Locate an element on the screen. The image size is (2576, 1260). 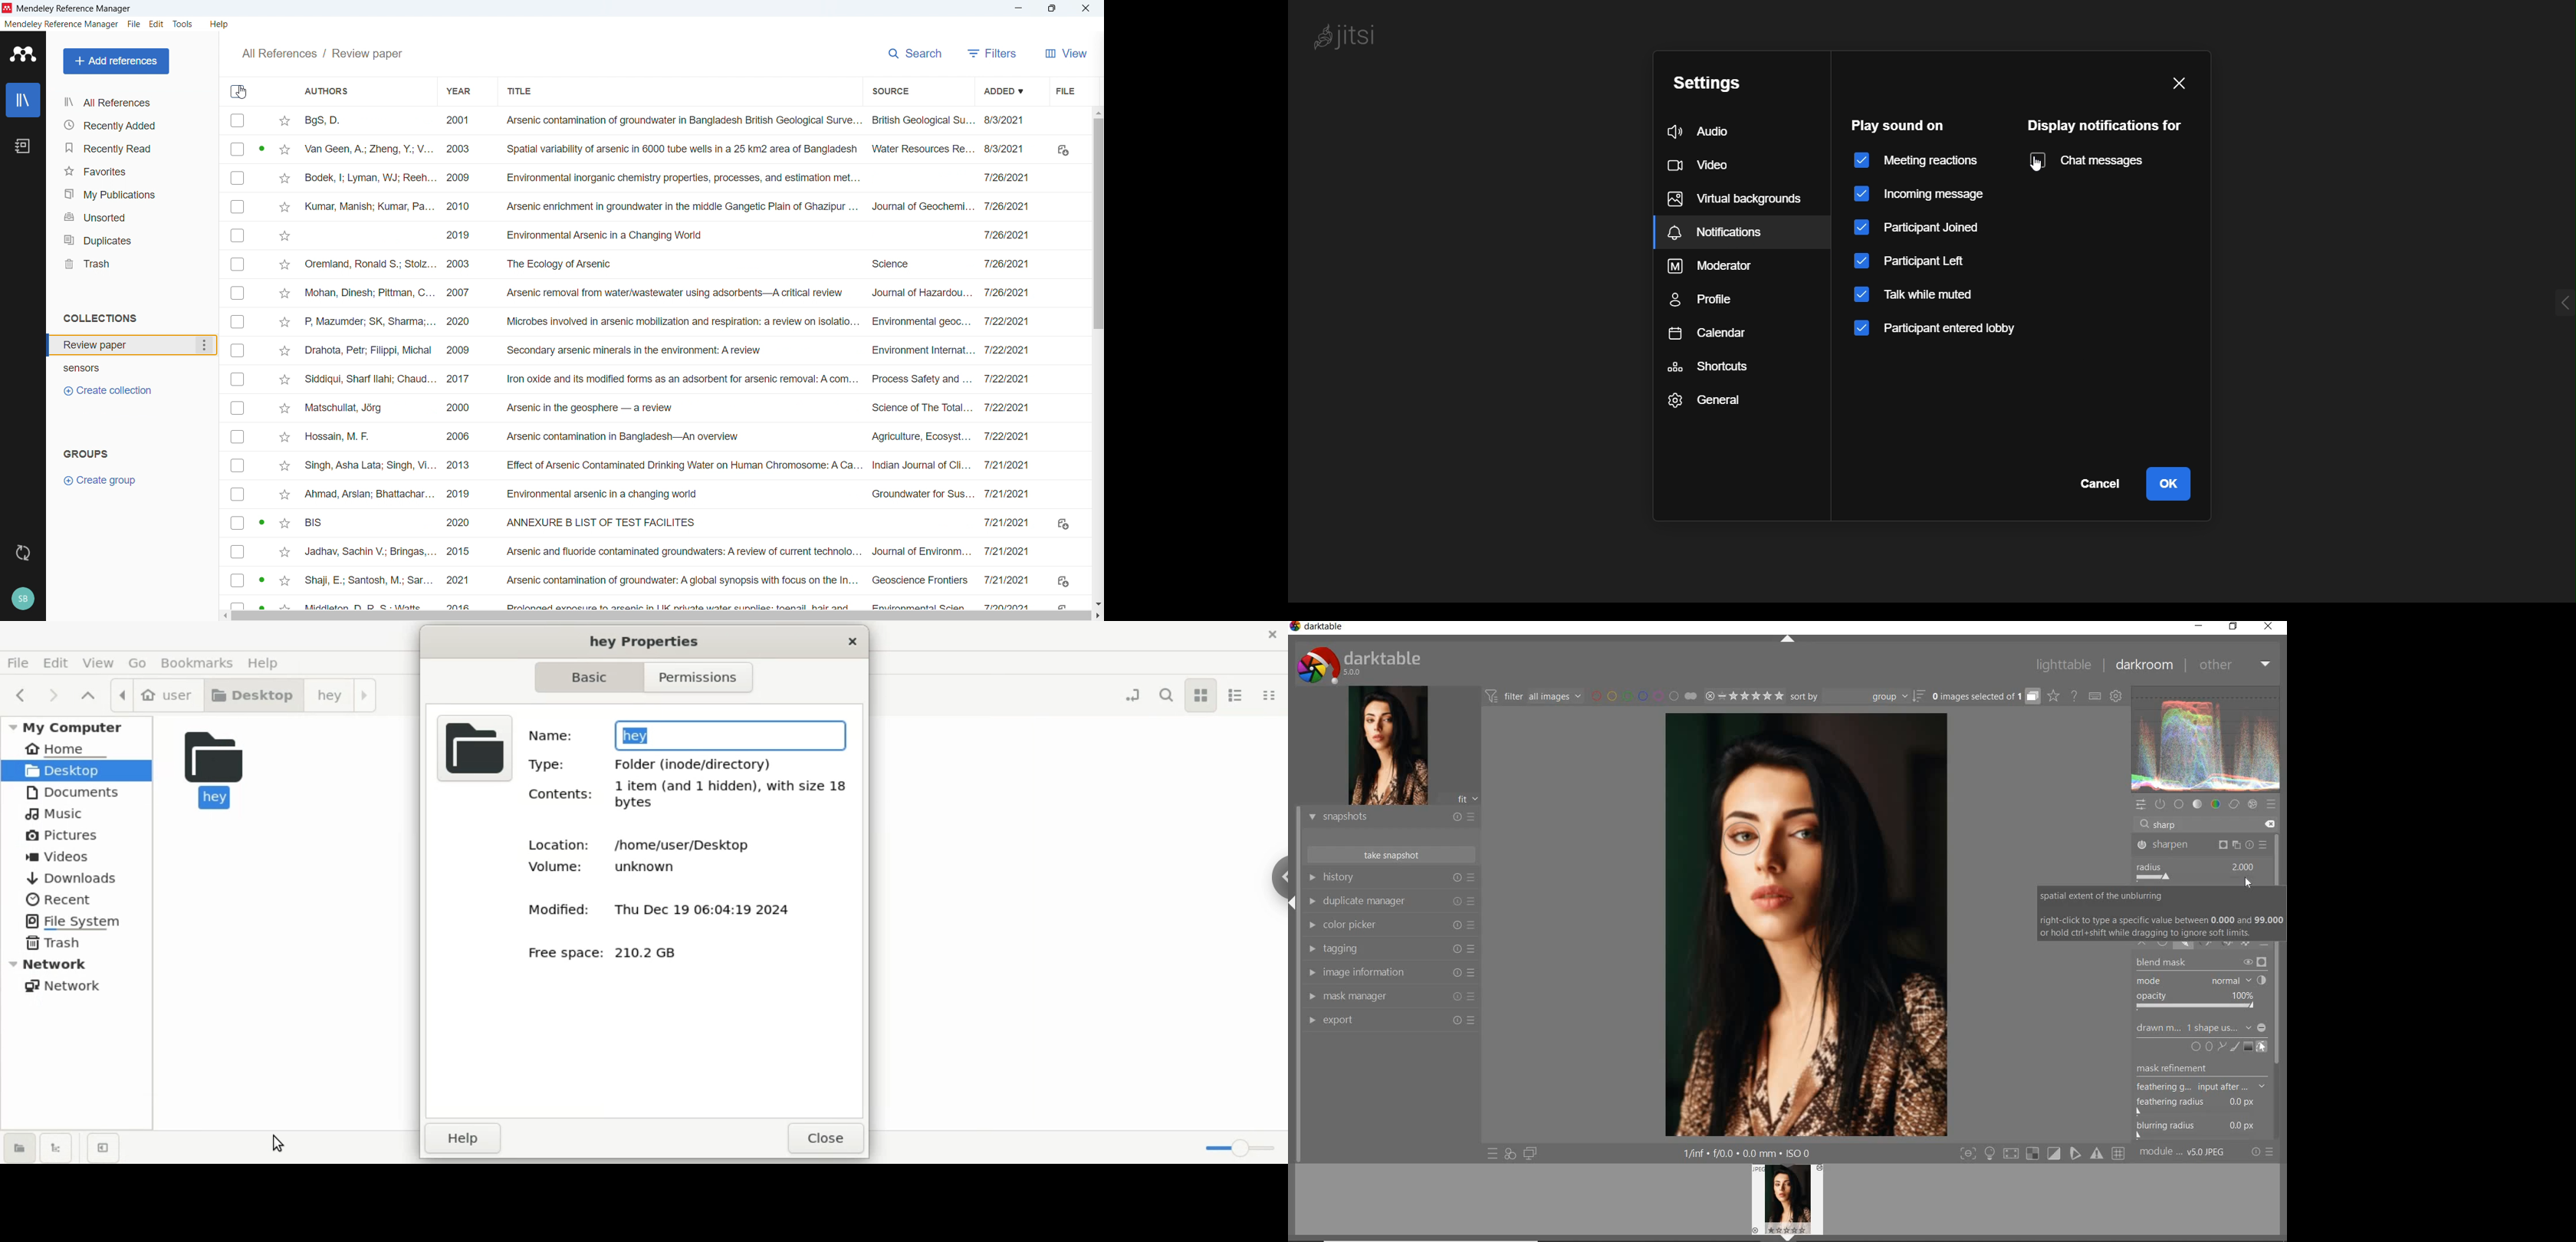
tone is located at coordinates (2197, 804).